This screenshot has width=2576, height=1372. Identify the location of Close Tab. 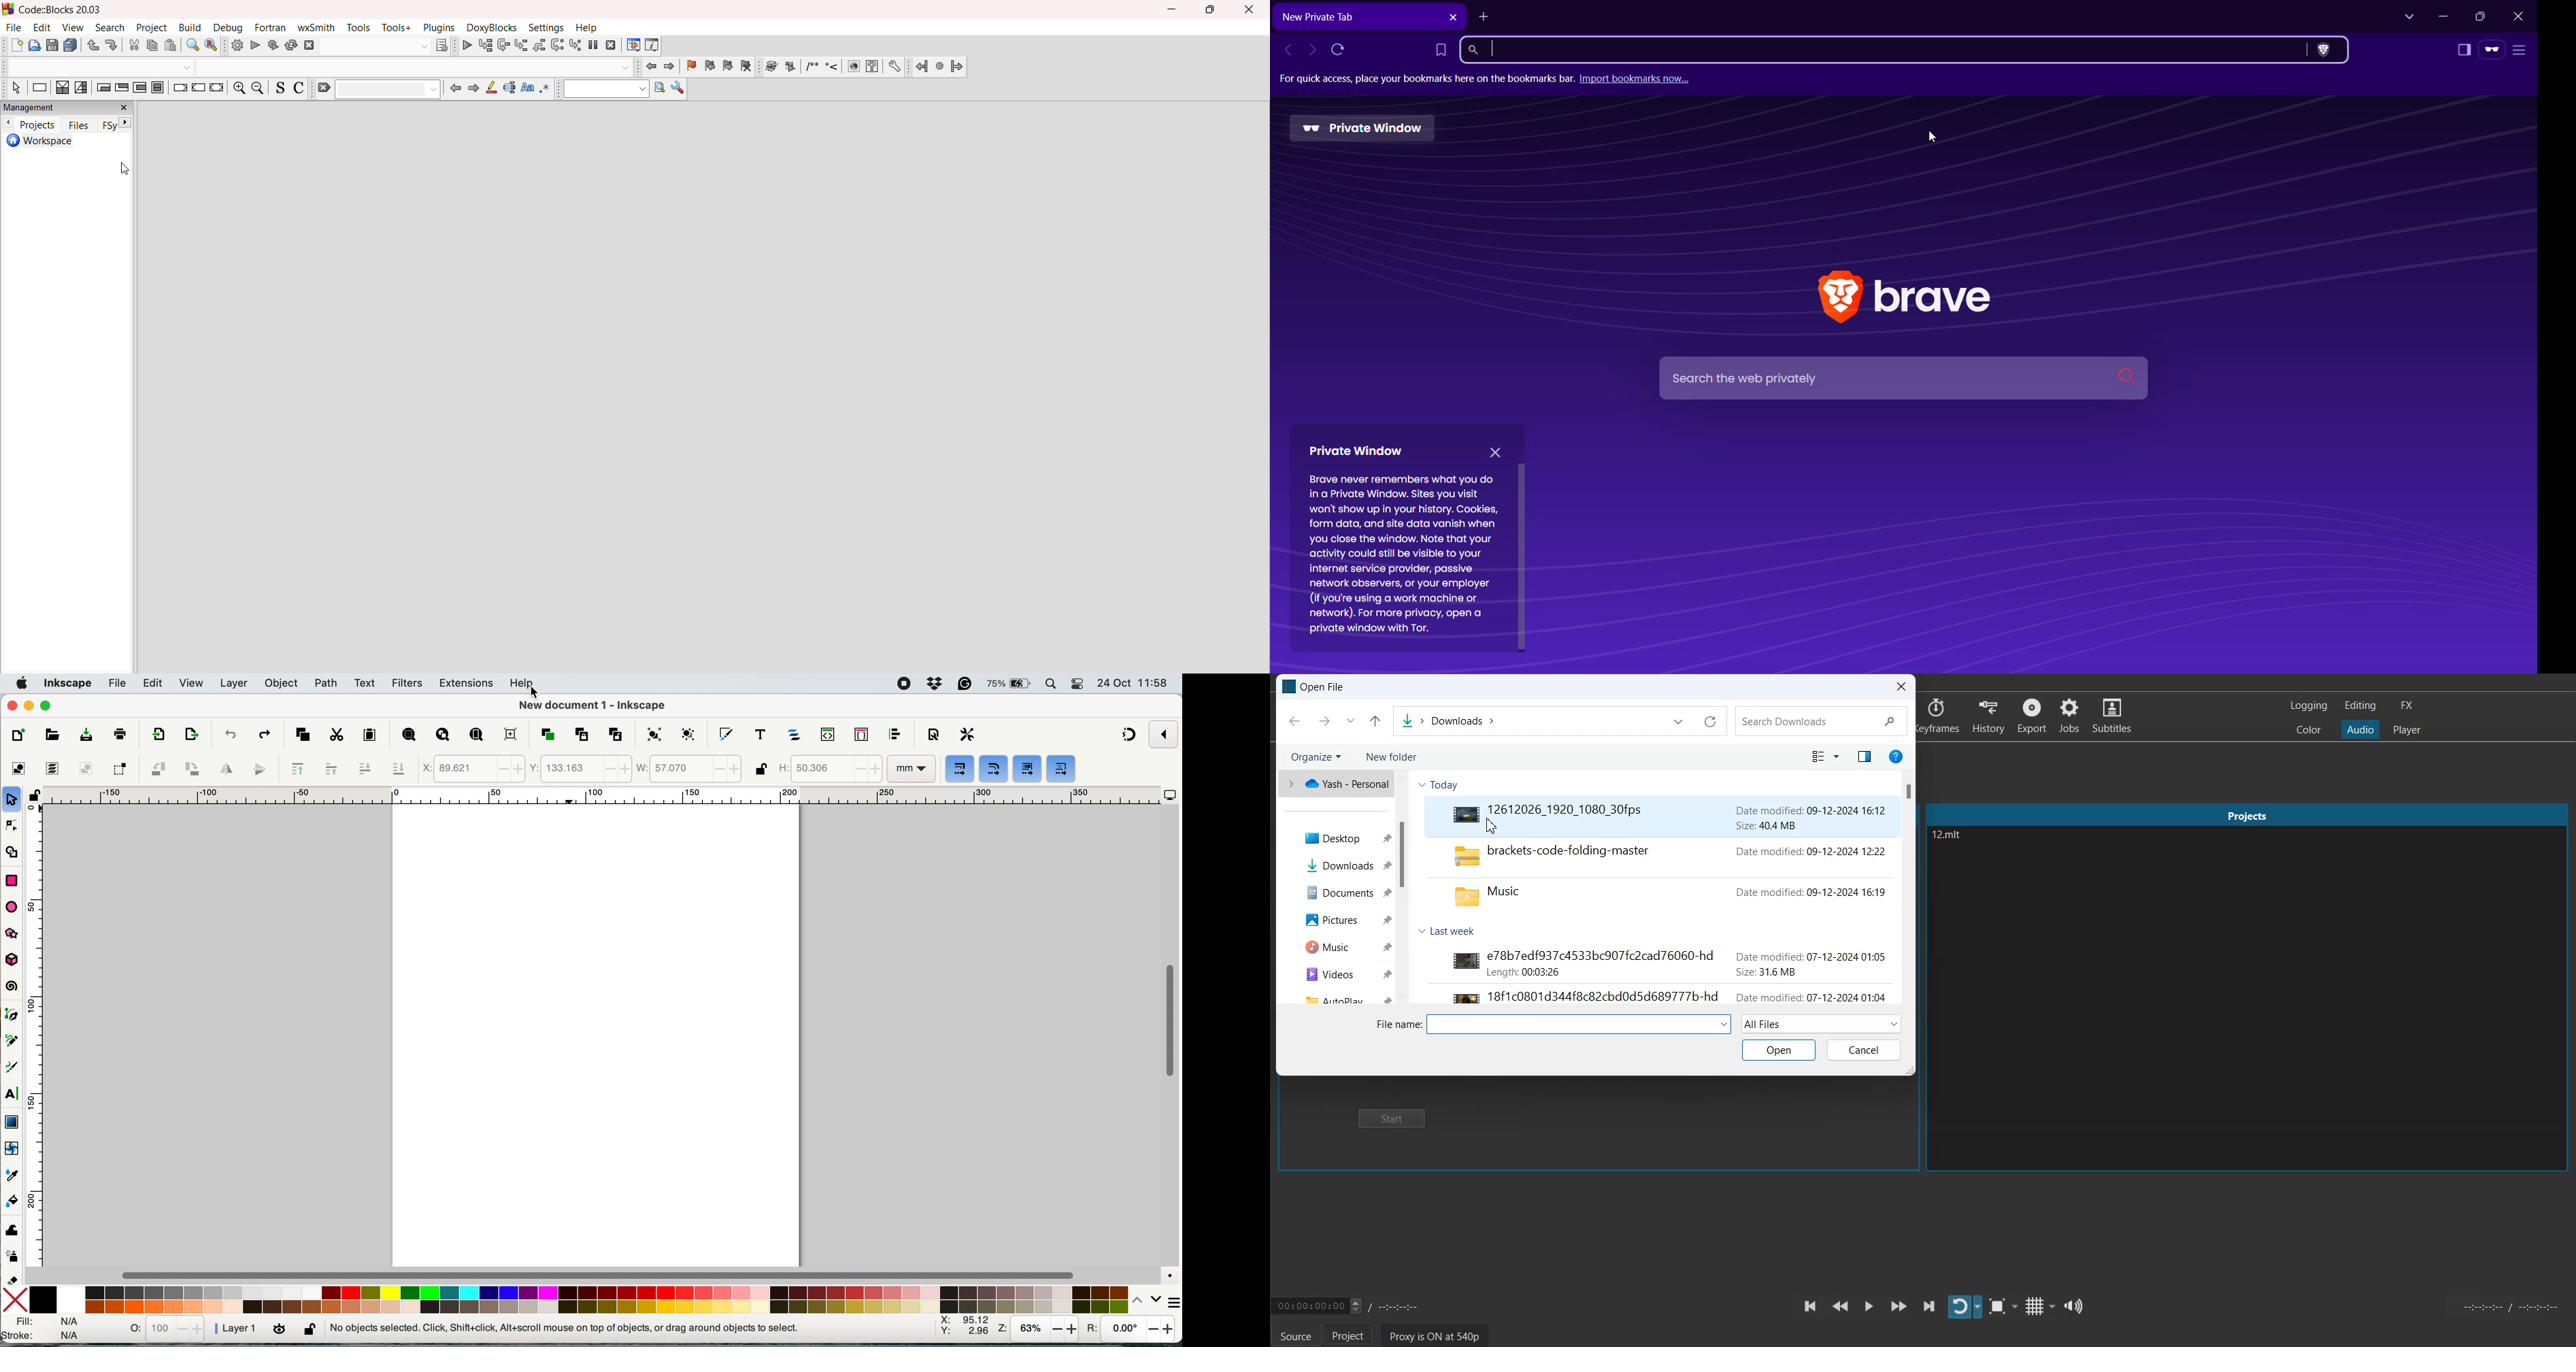
(1449, 17).